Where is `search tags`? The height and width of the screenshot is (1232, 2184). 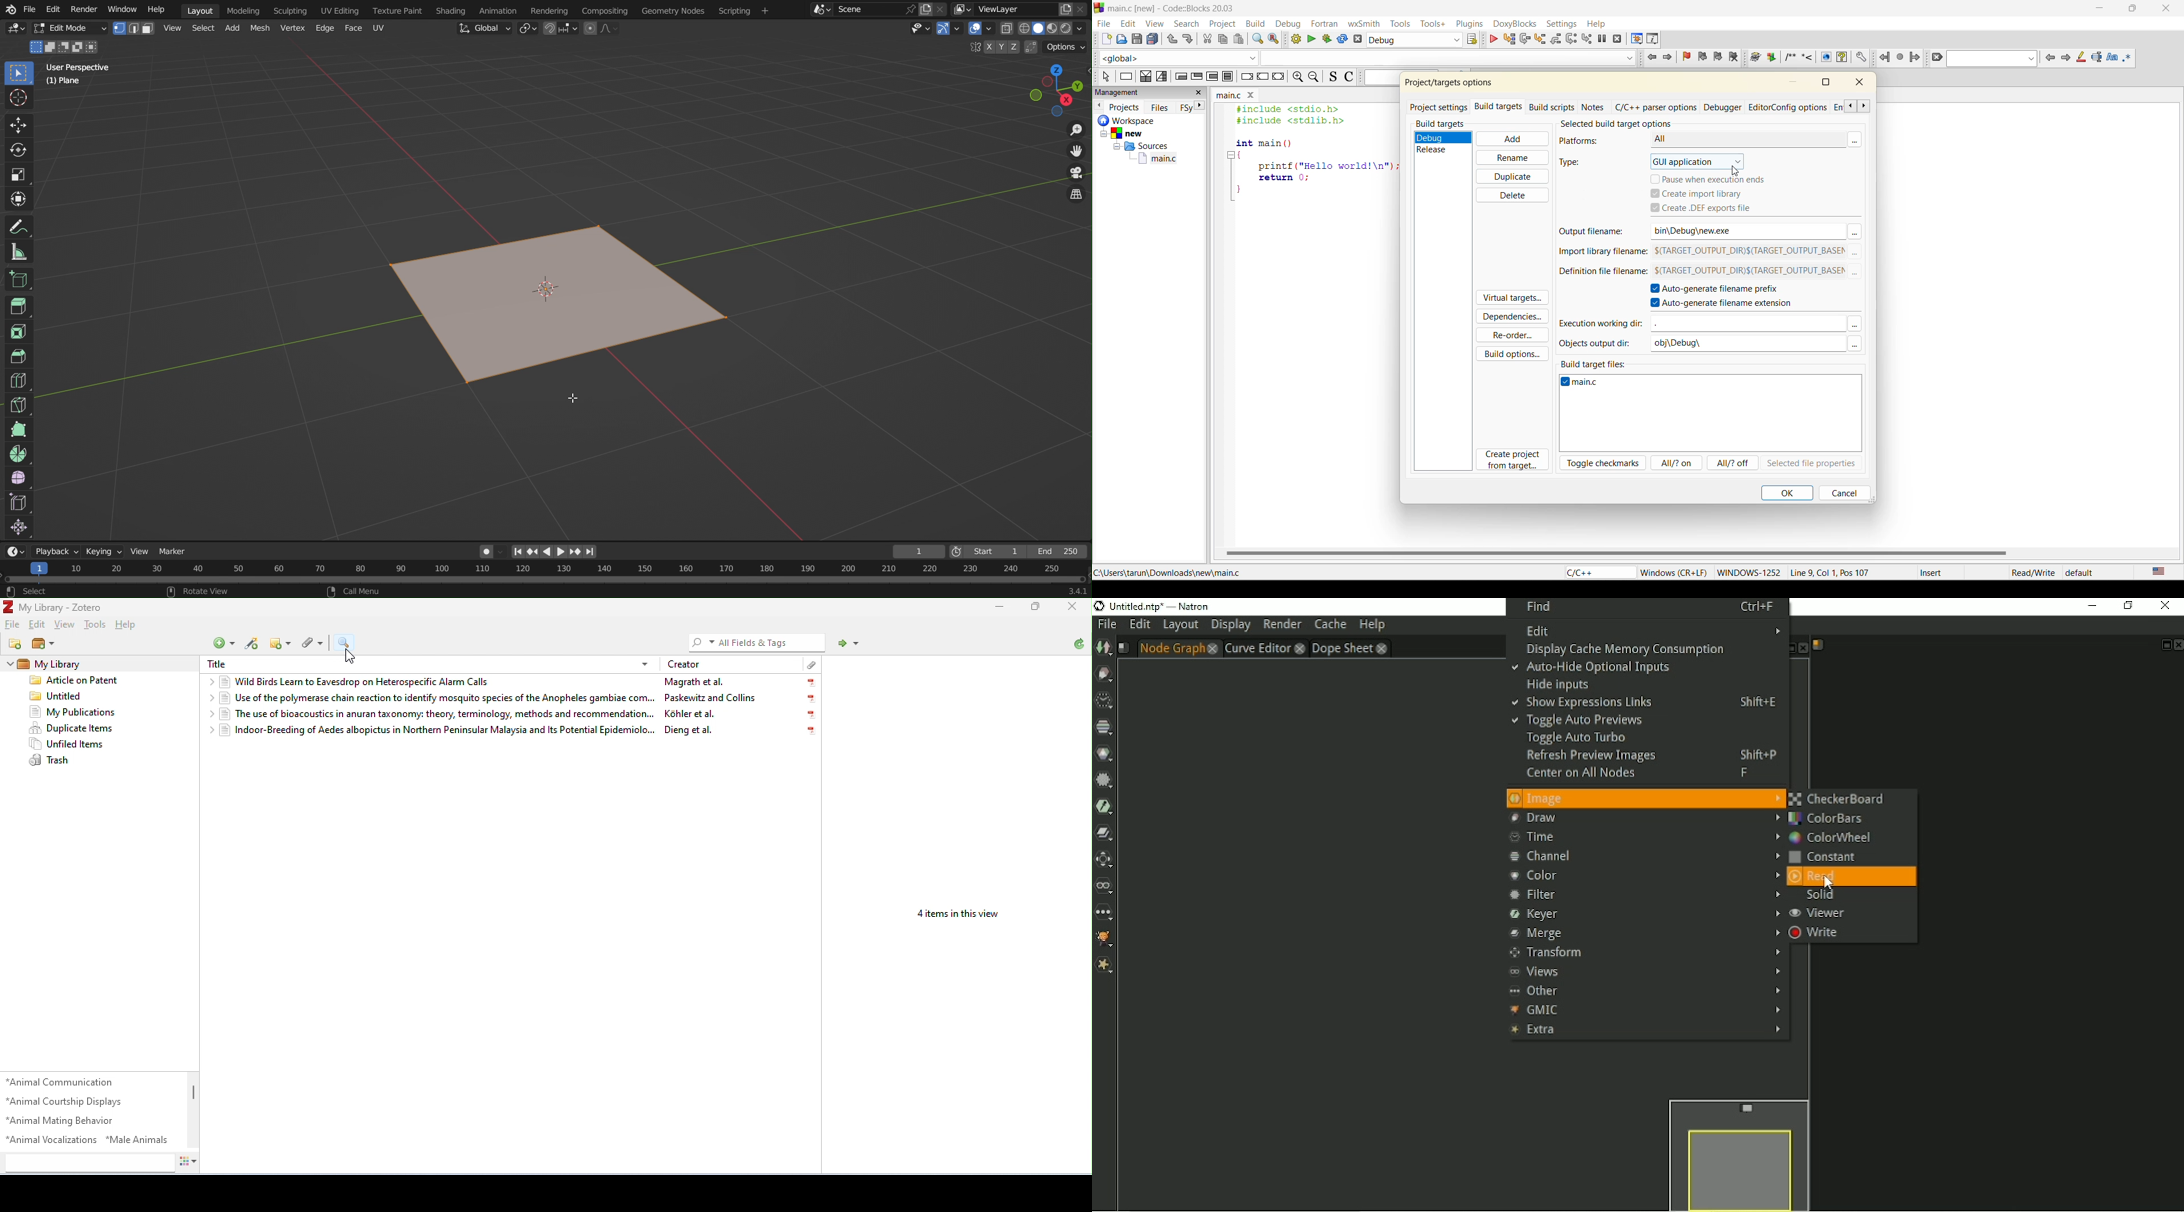 search tags is located at coordinates (88, 1162).